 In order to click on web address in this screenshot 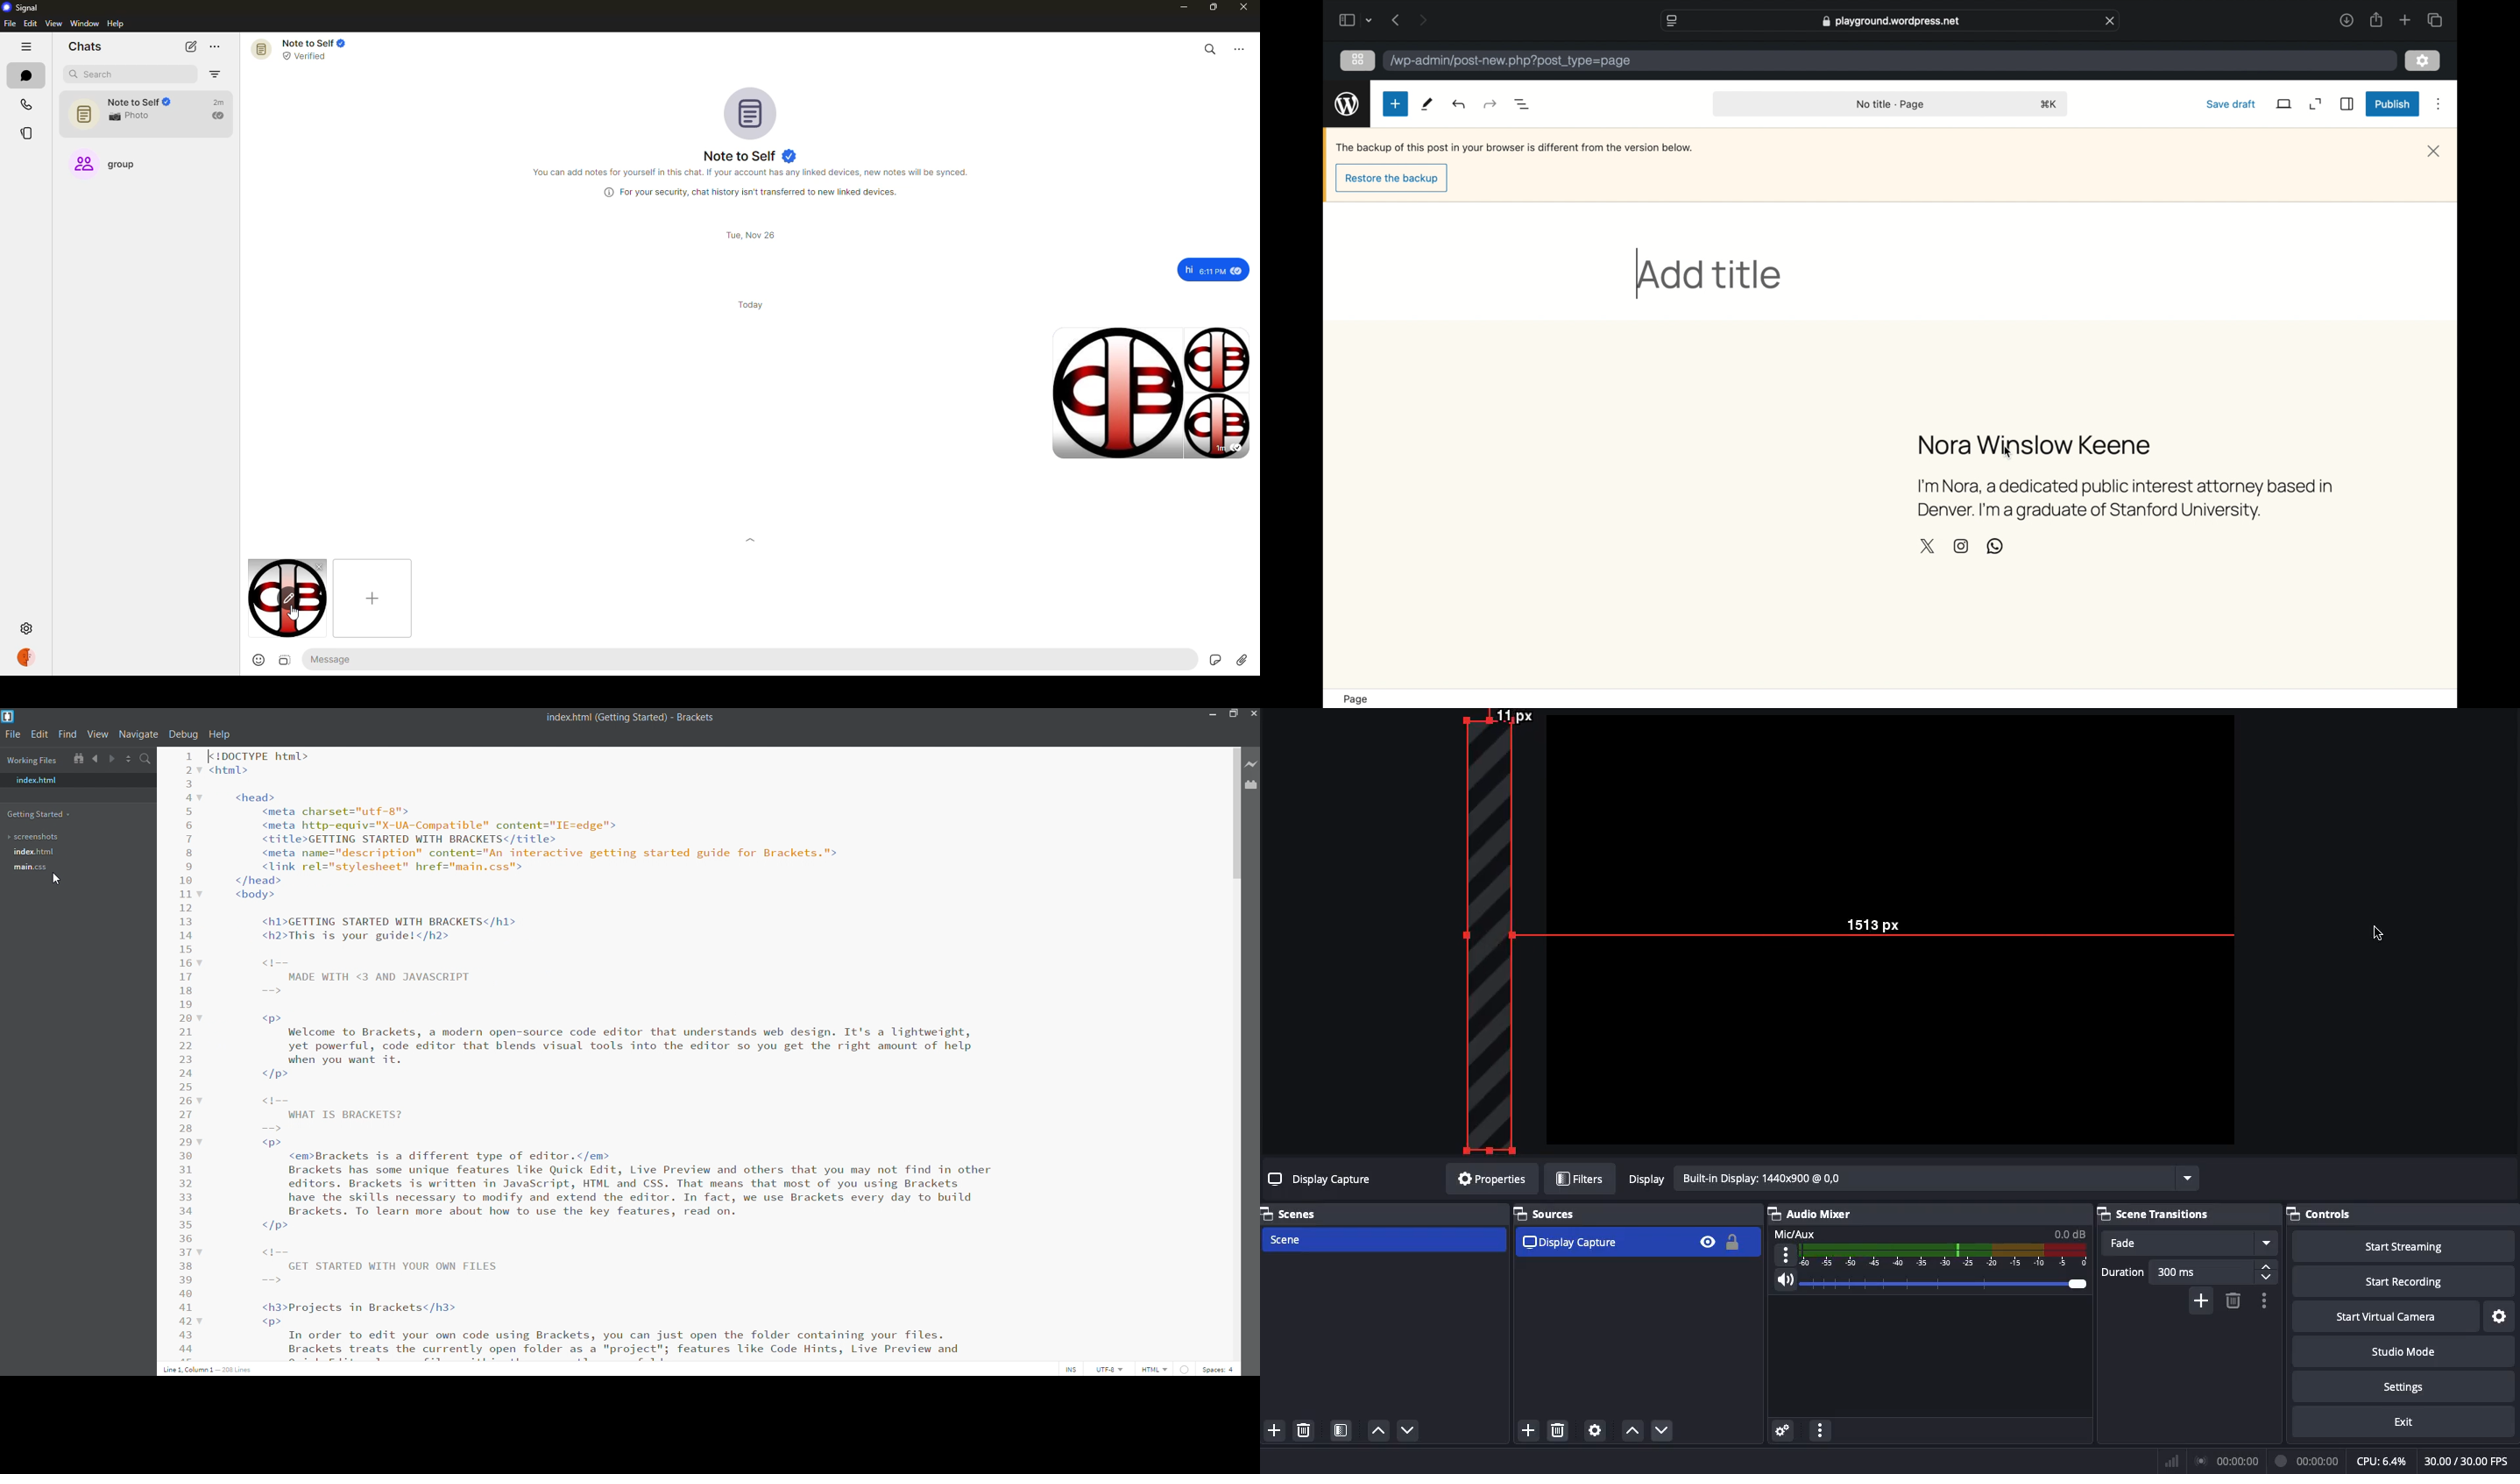, I will do `click(1891, 21)`.